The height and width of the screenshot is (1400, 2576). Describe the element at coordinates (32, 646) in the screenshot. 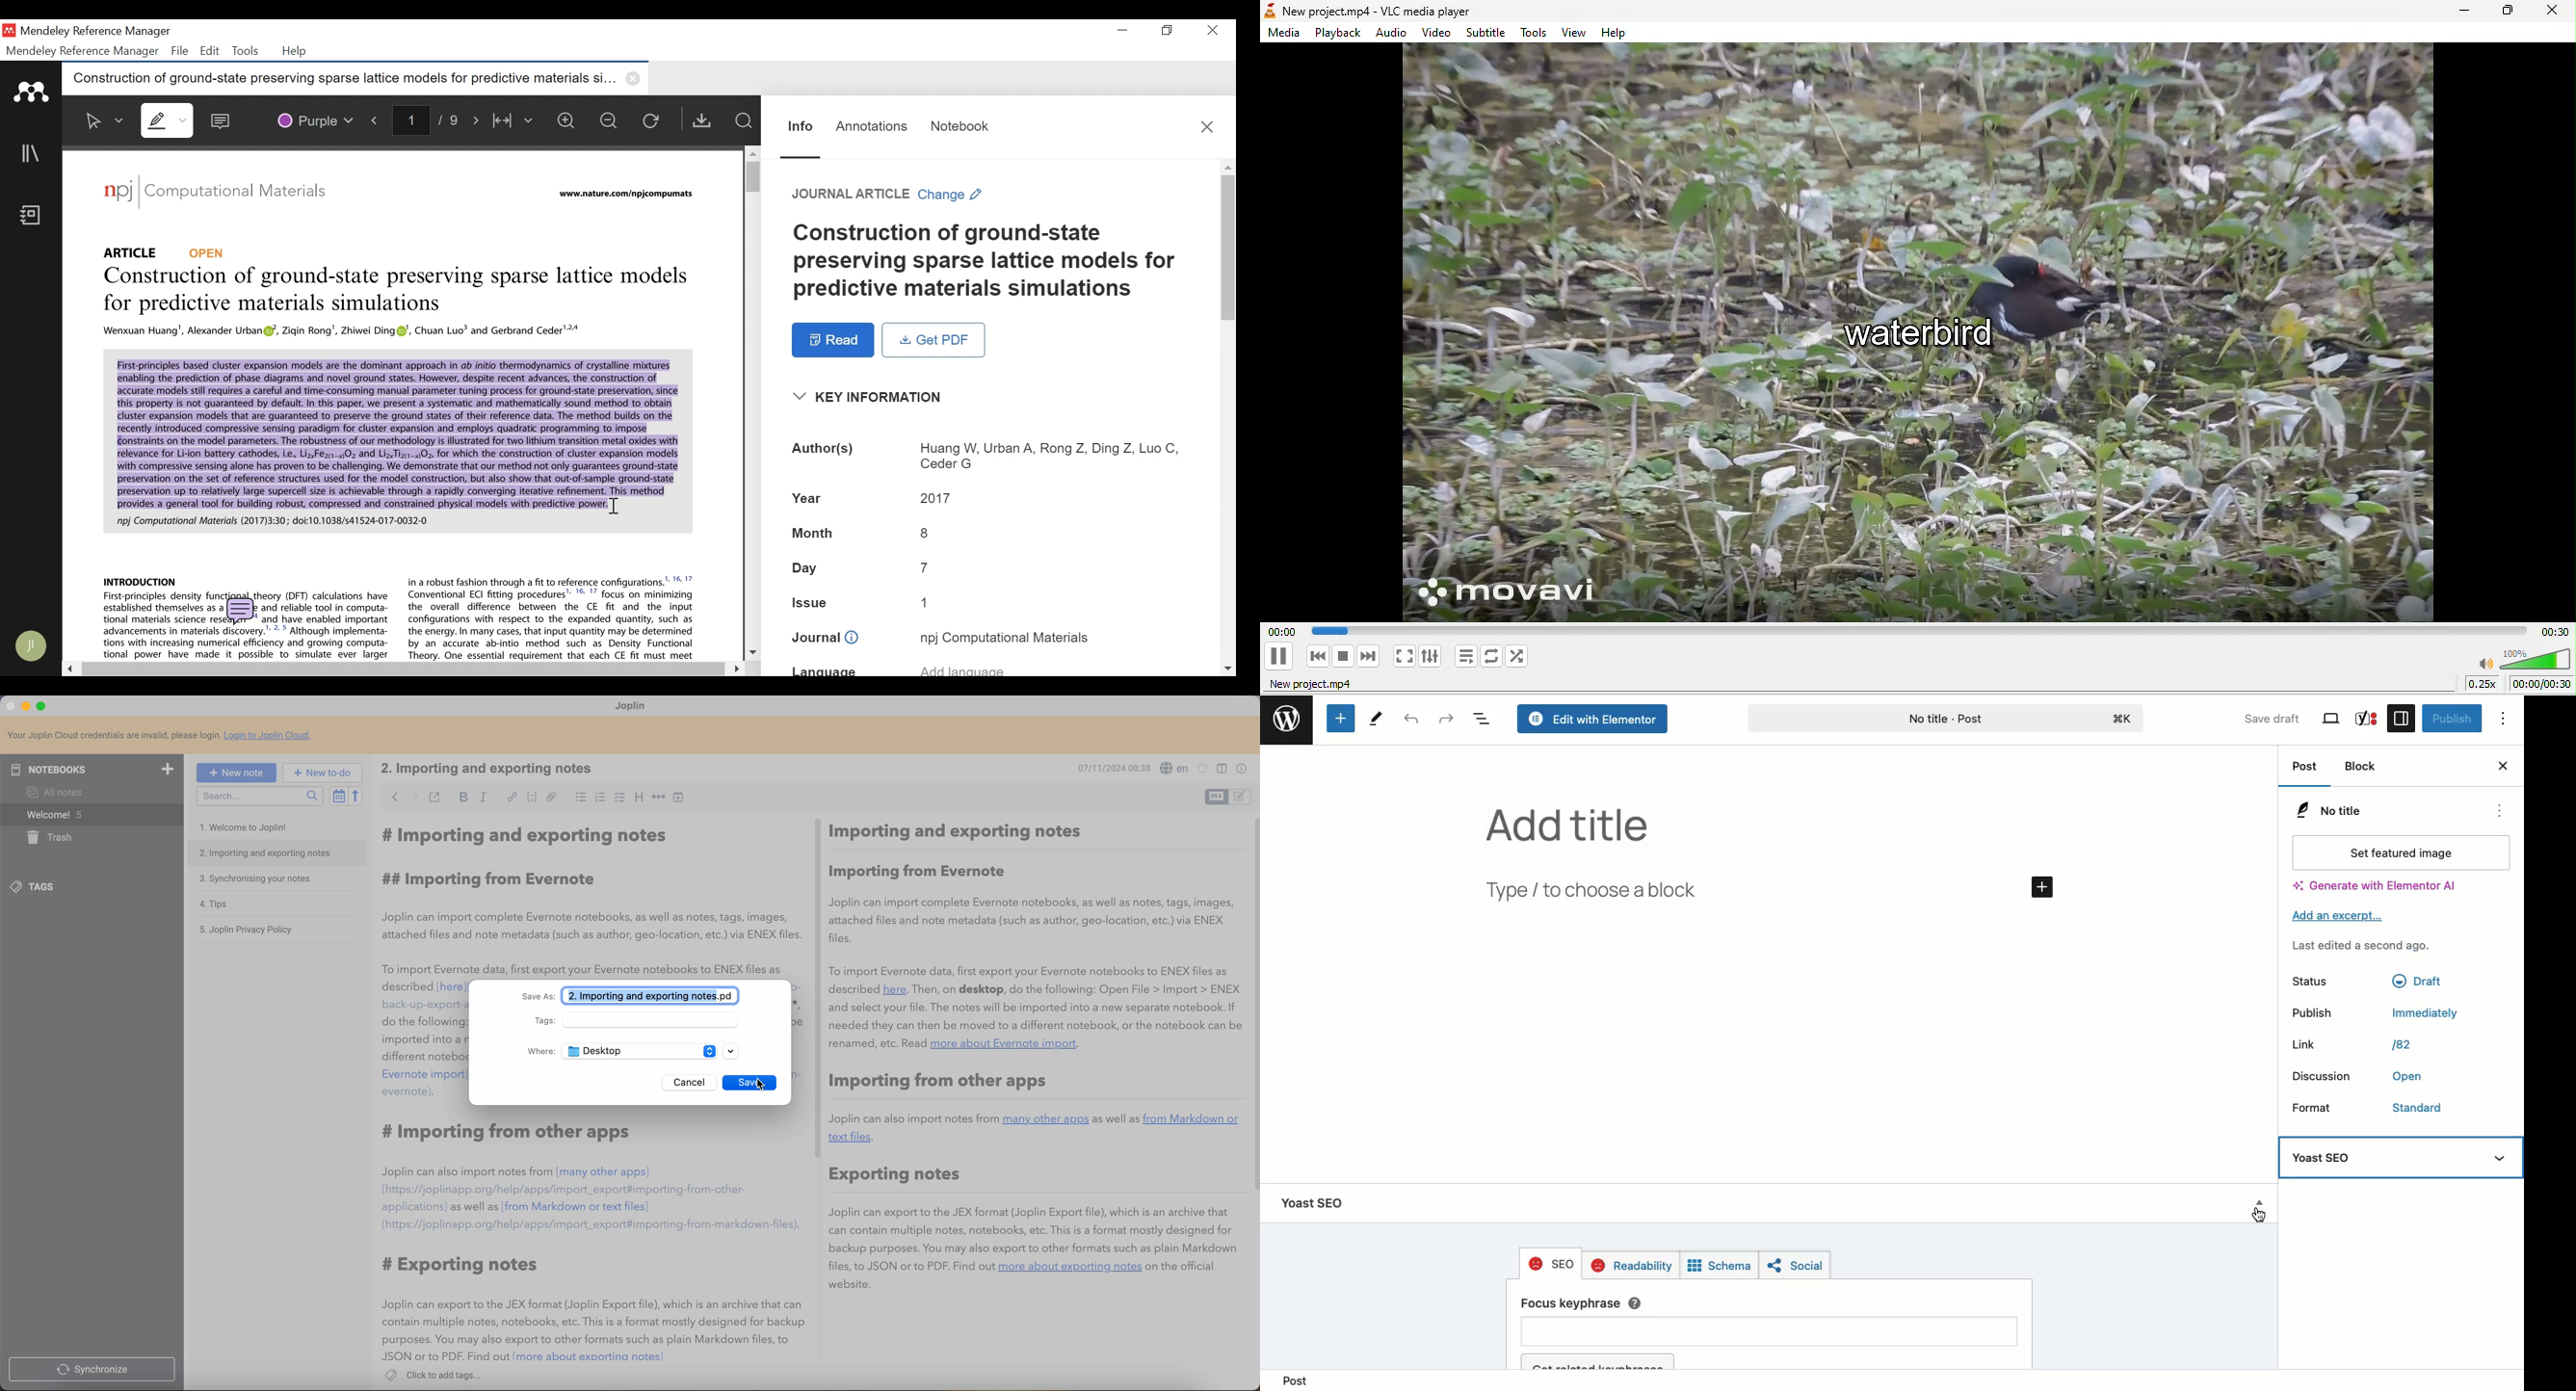

I see `Avatar` at that location.